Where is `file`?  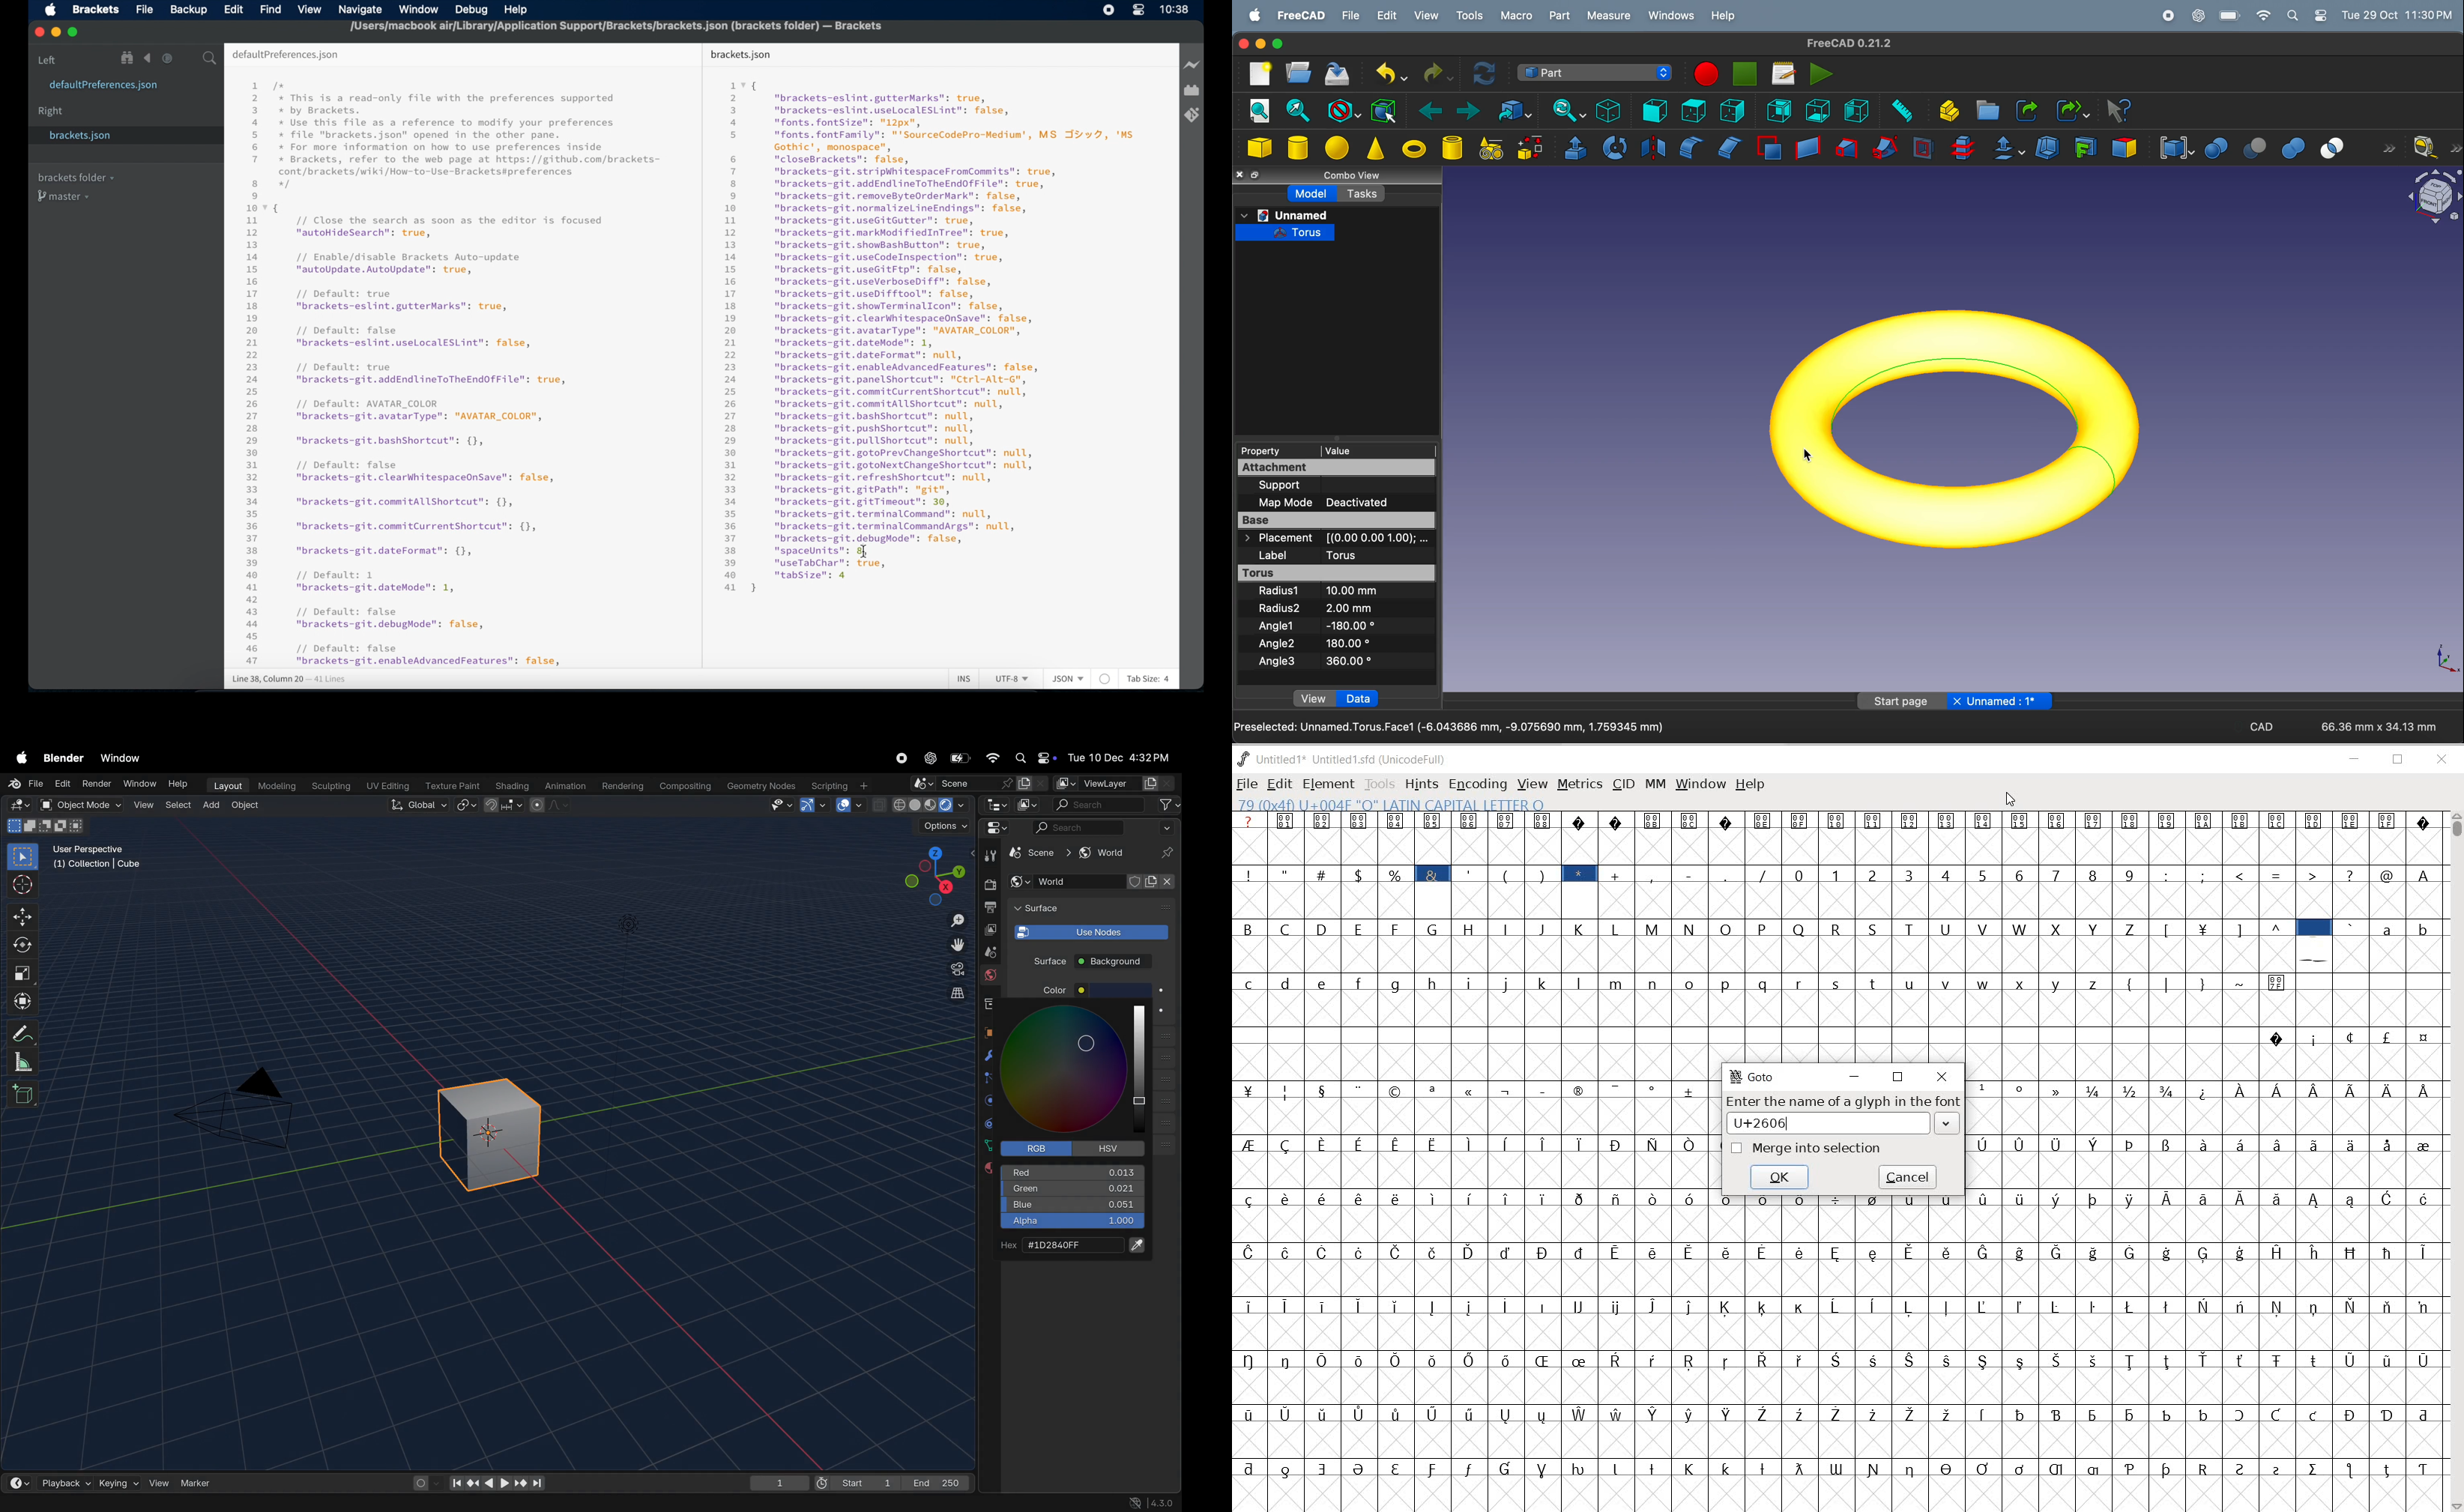
file is located at coordinates (1350, 16).